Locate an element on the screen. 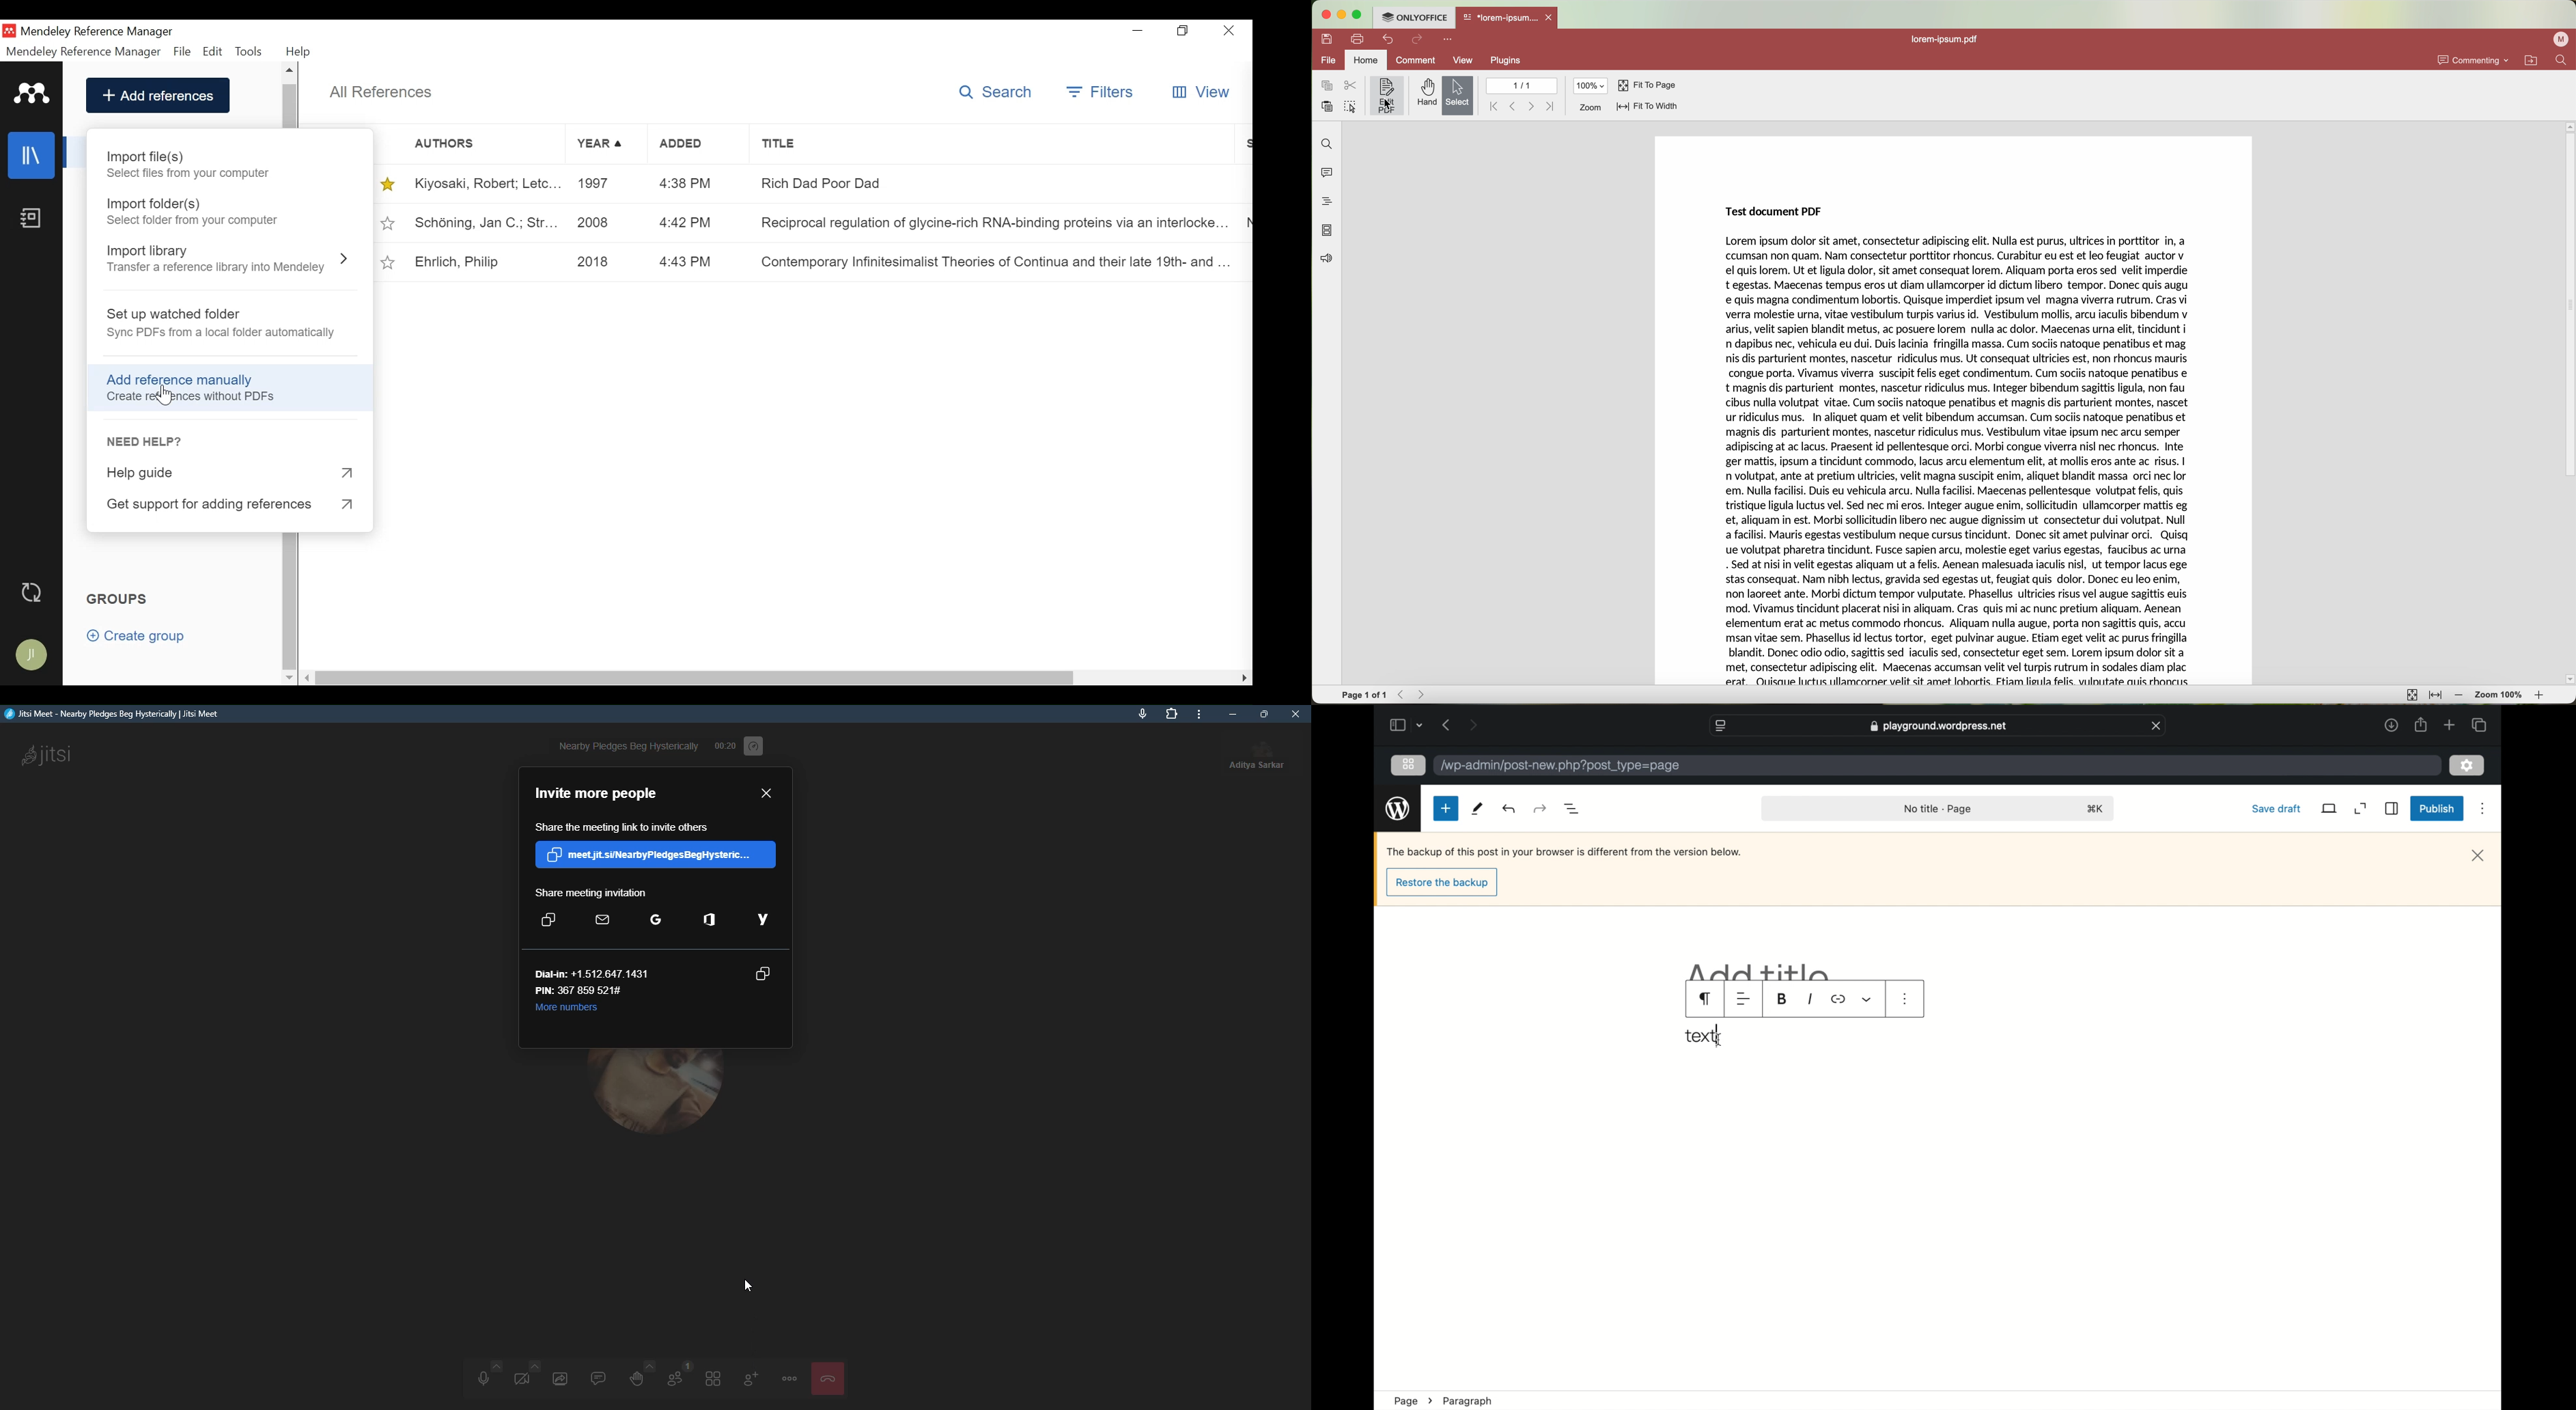 The width and height of the screenshot is (2576, 1428). Create group is located at coordinates (136, 636).